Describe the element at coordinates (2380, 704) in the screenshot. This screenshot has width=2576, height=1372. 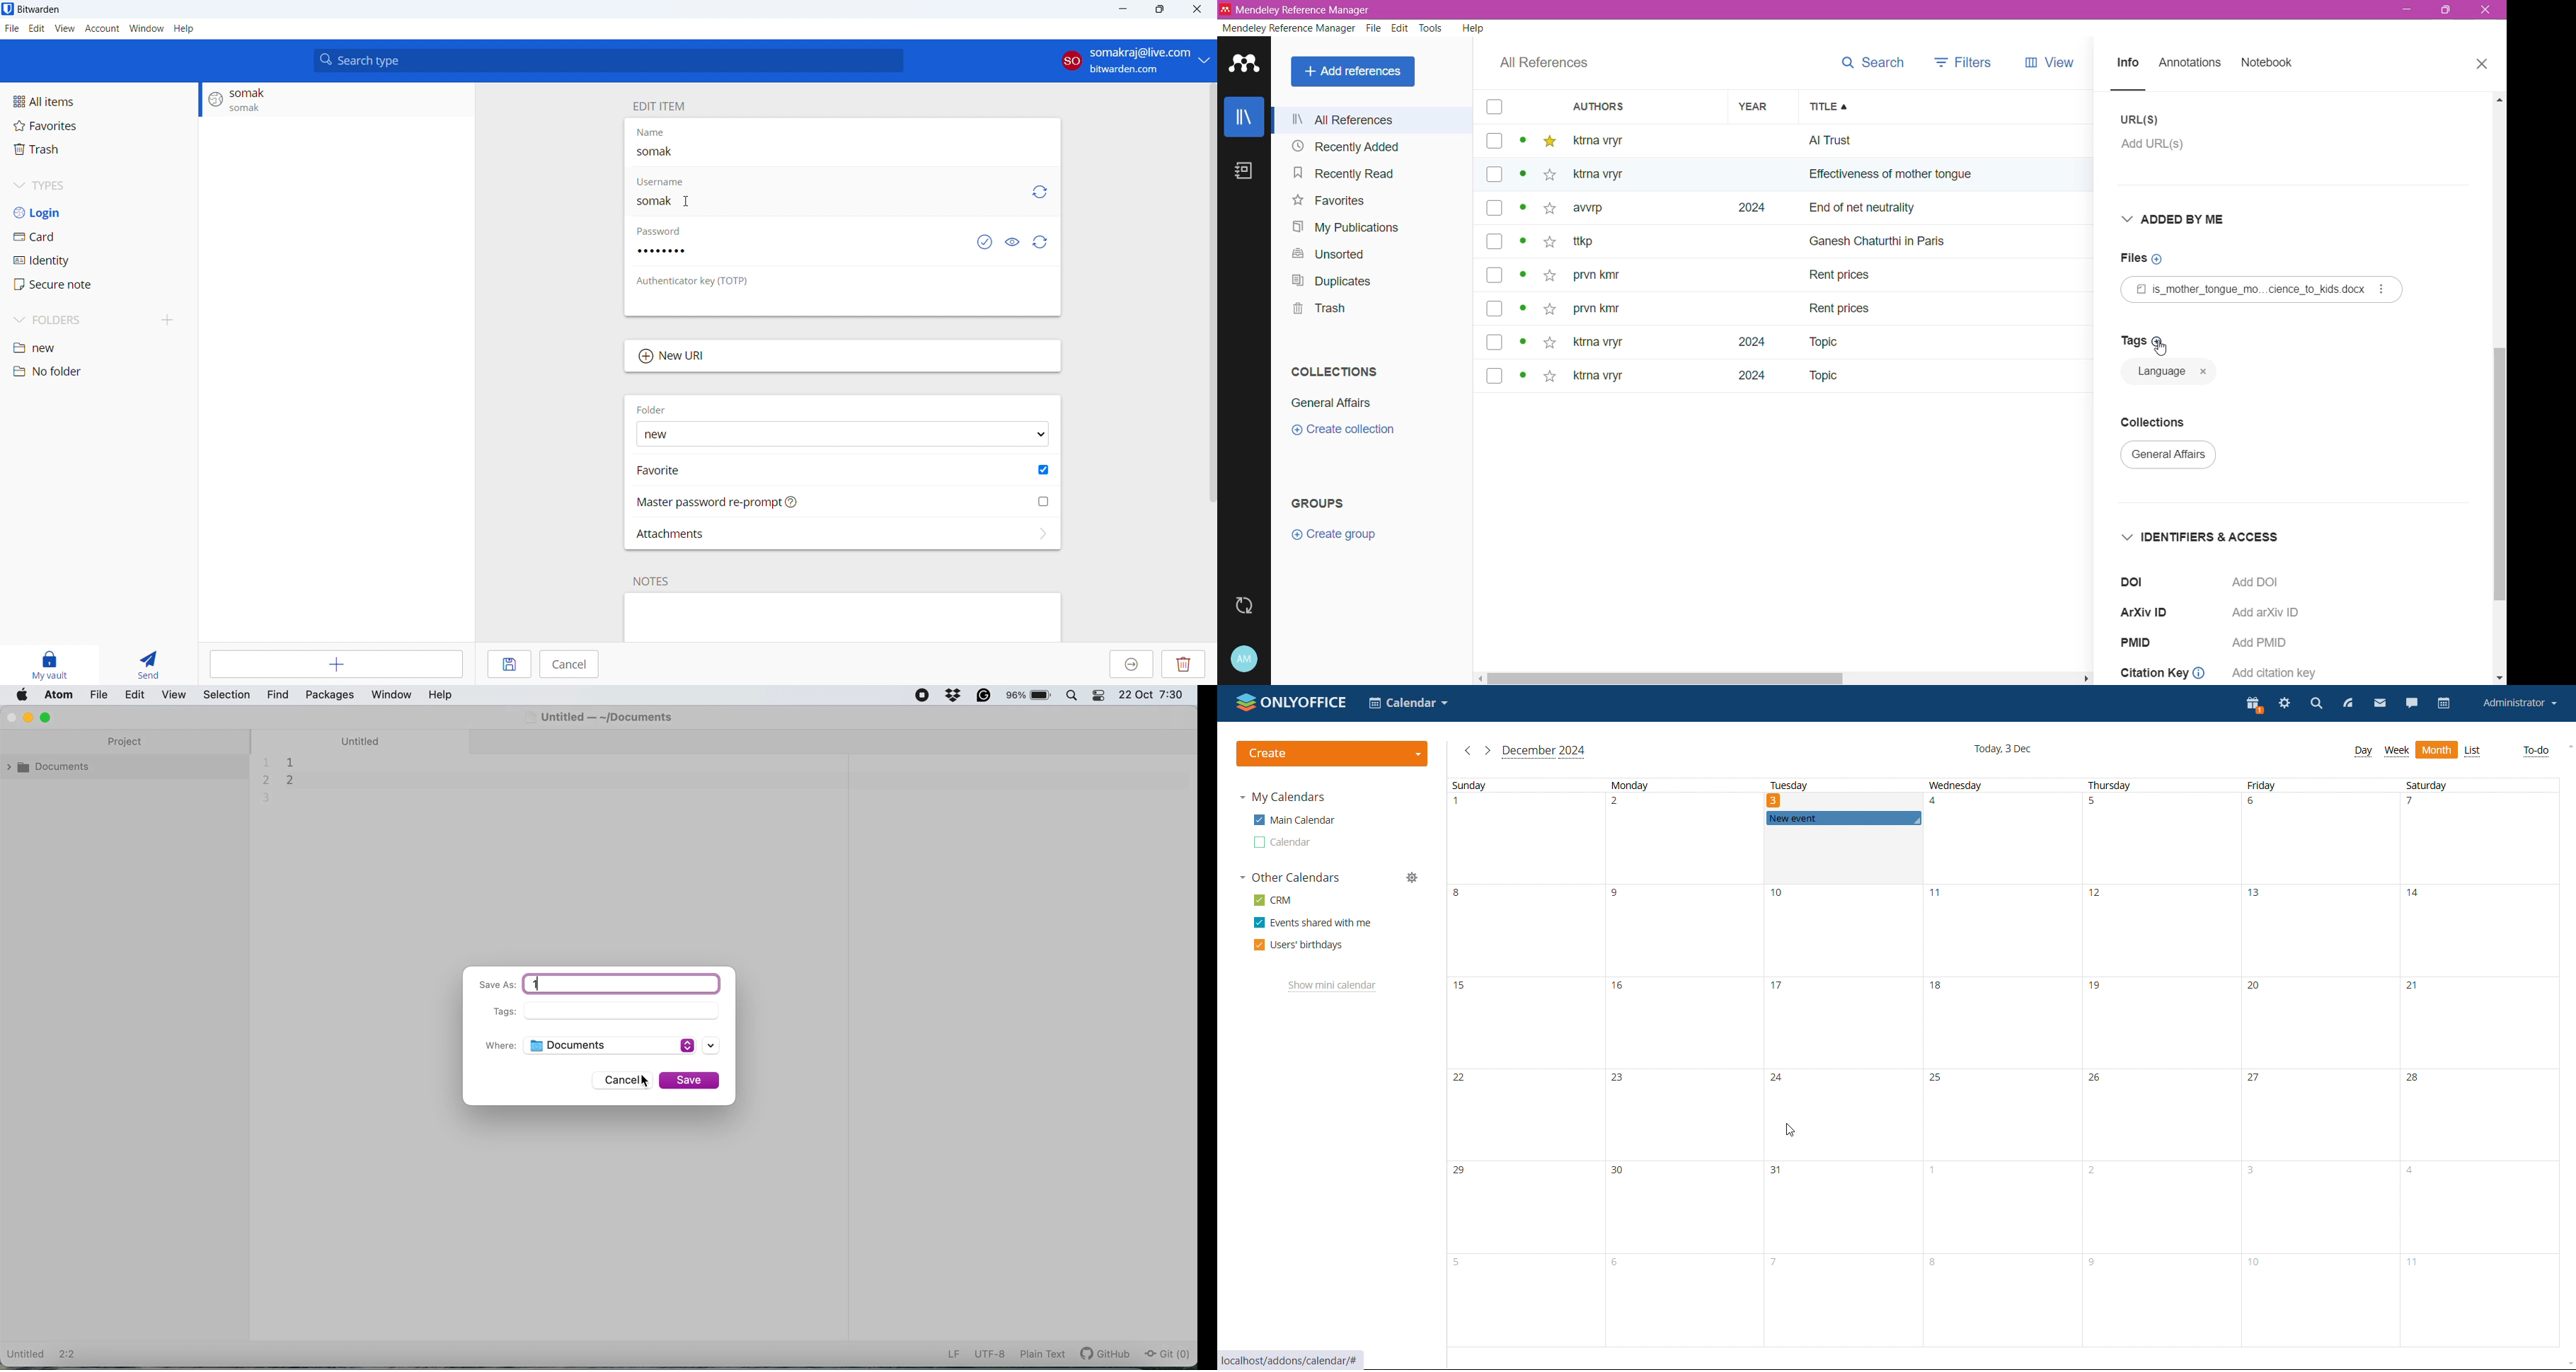
I see `mail` at that location.